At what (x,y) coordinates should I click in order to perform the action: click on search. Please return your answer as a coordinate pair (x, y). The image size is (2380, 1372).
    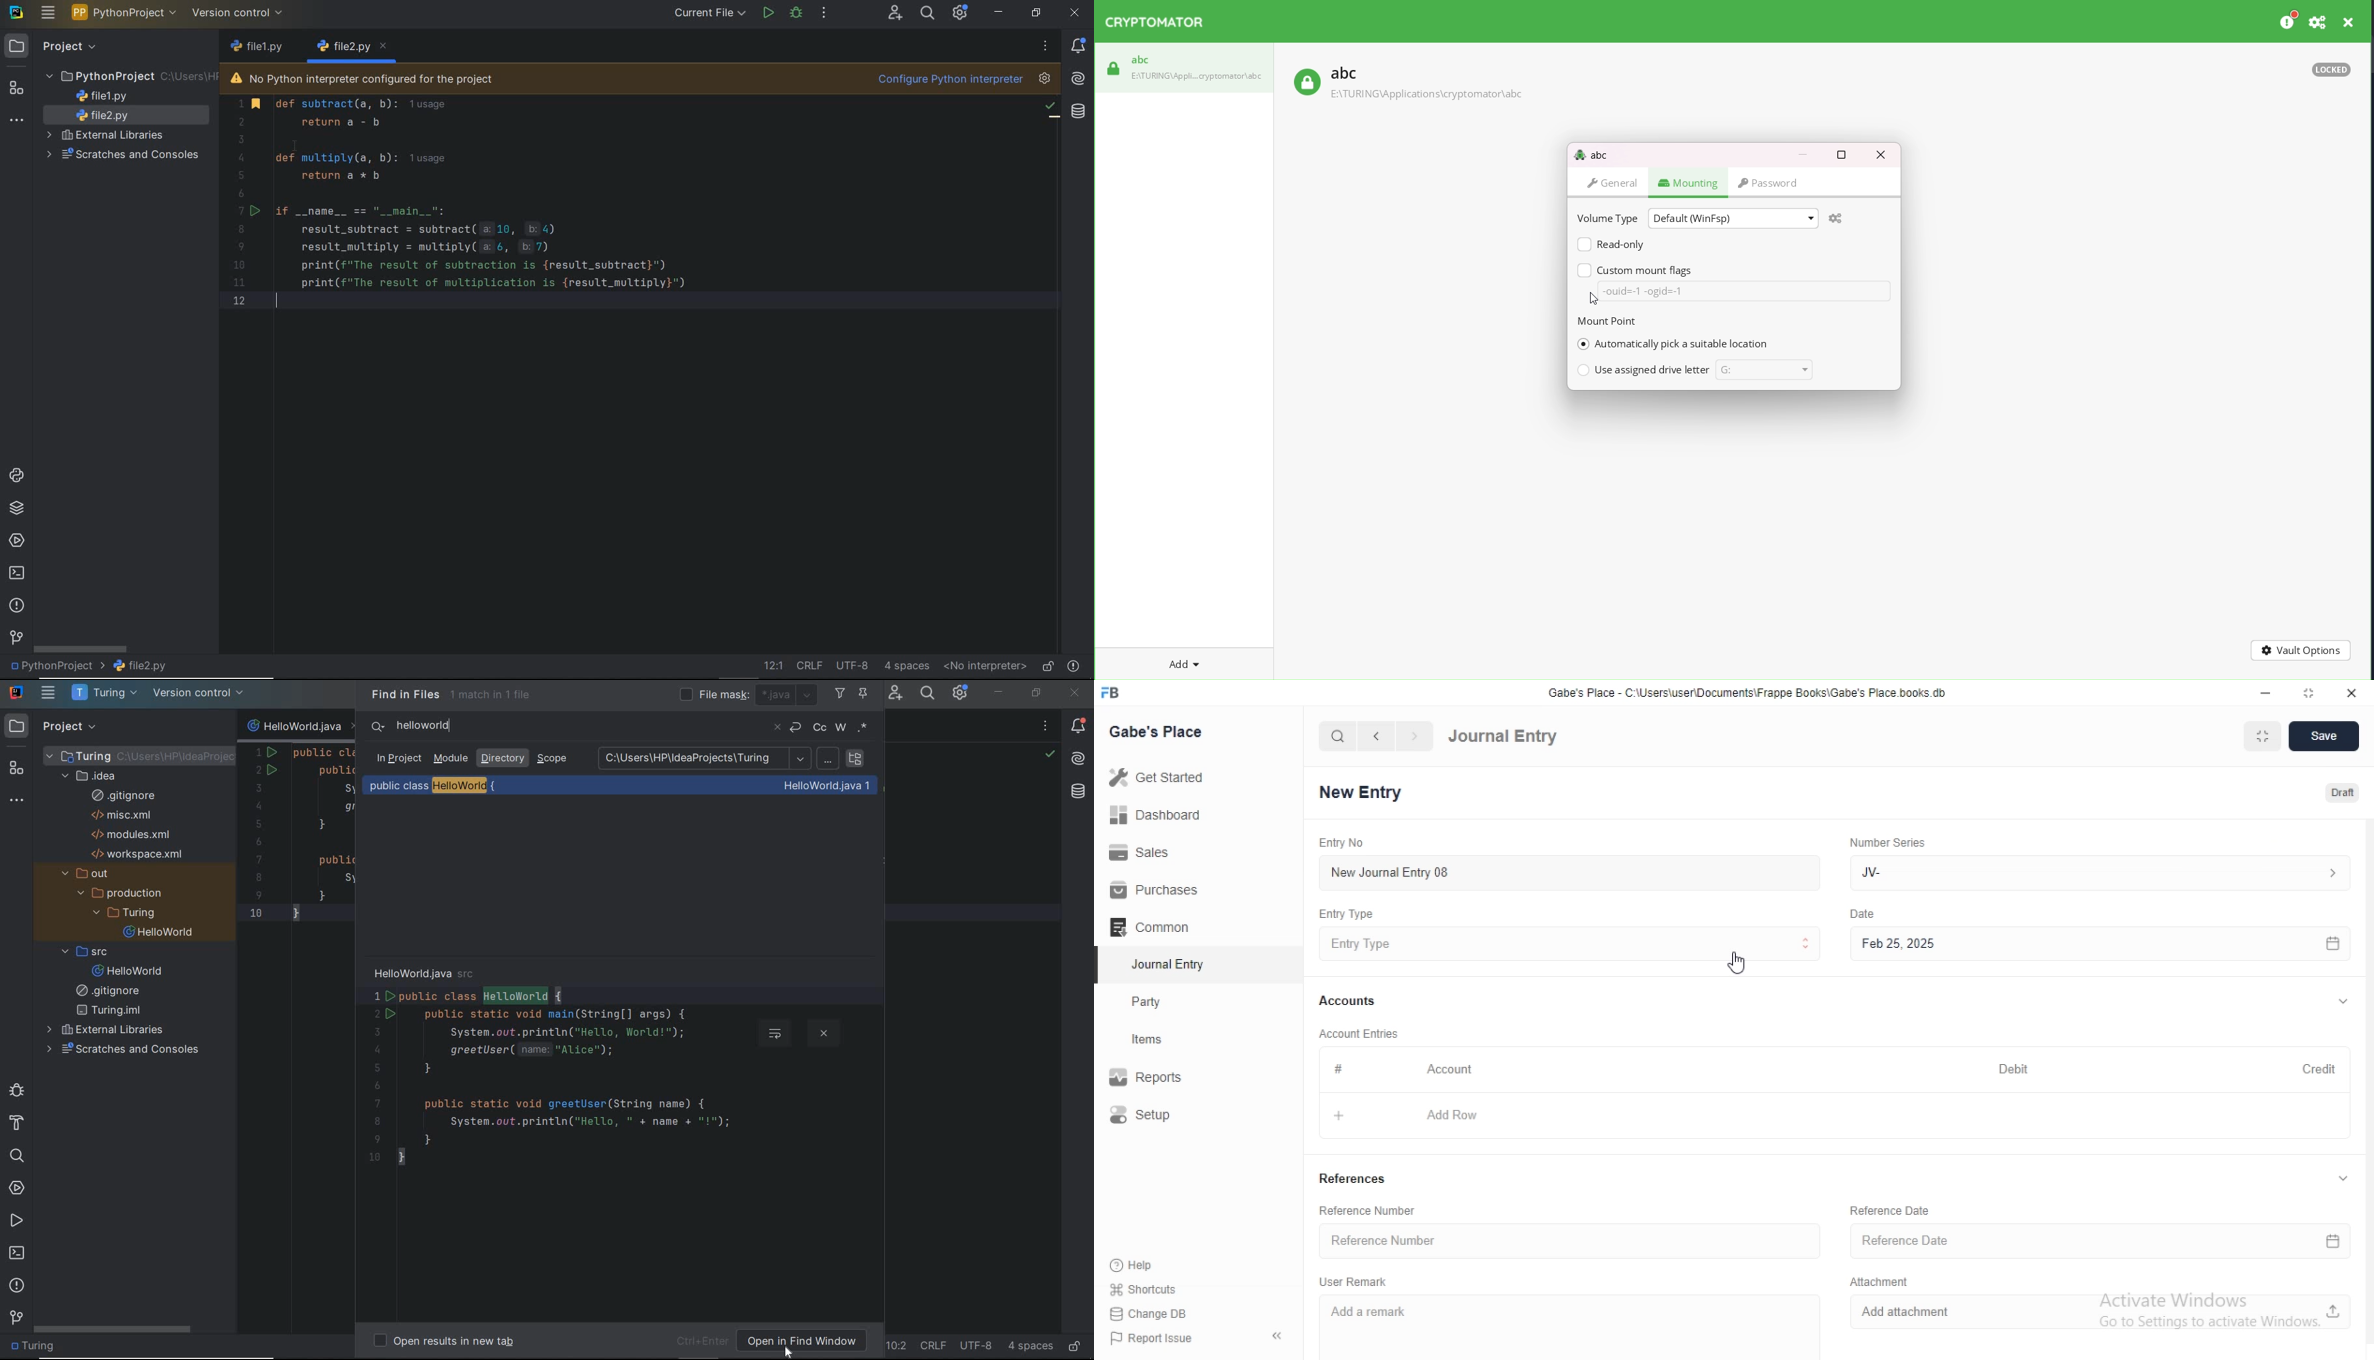
    Looking at the image, I should click on (1338, 737).